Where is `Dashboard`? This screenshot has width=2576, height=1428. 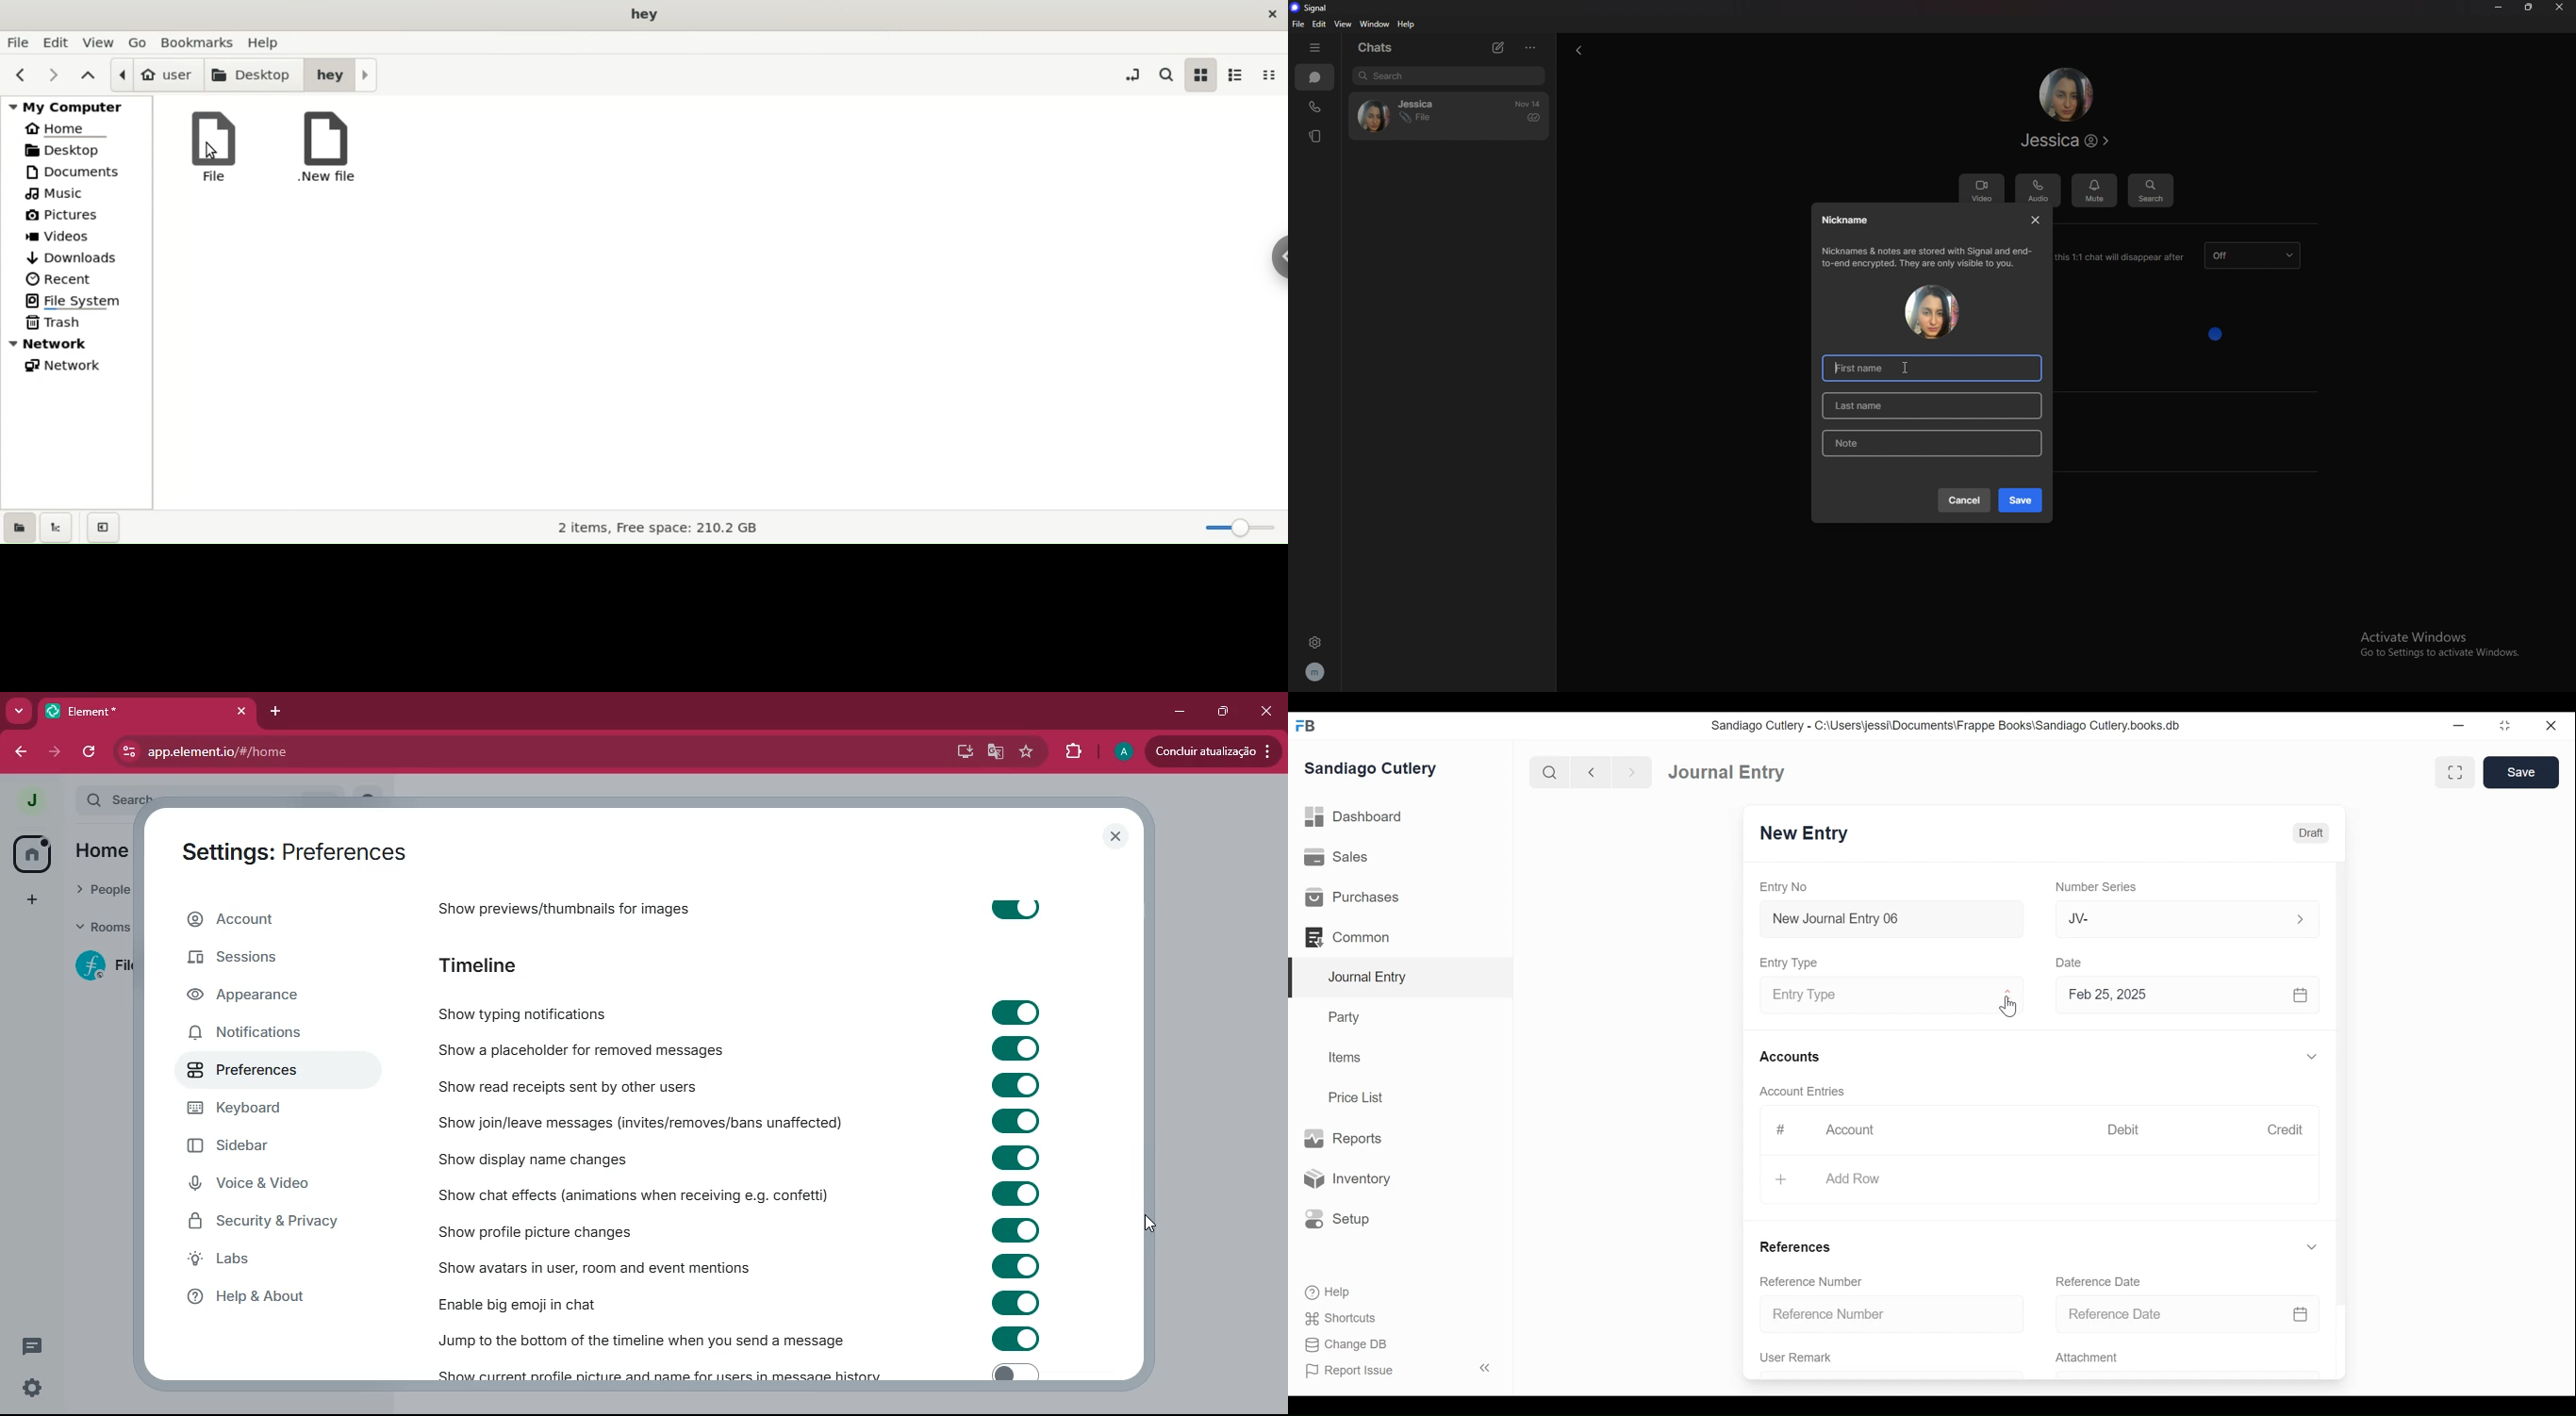 Dashboard is located at coordinates (1355, 817).